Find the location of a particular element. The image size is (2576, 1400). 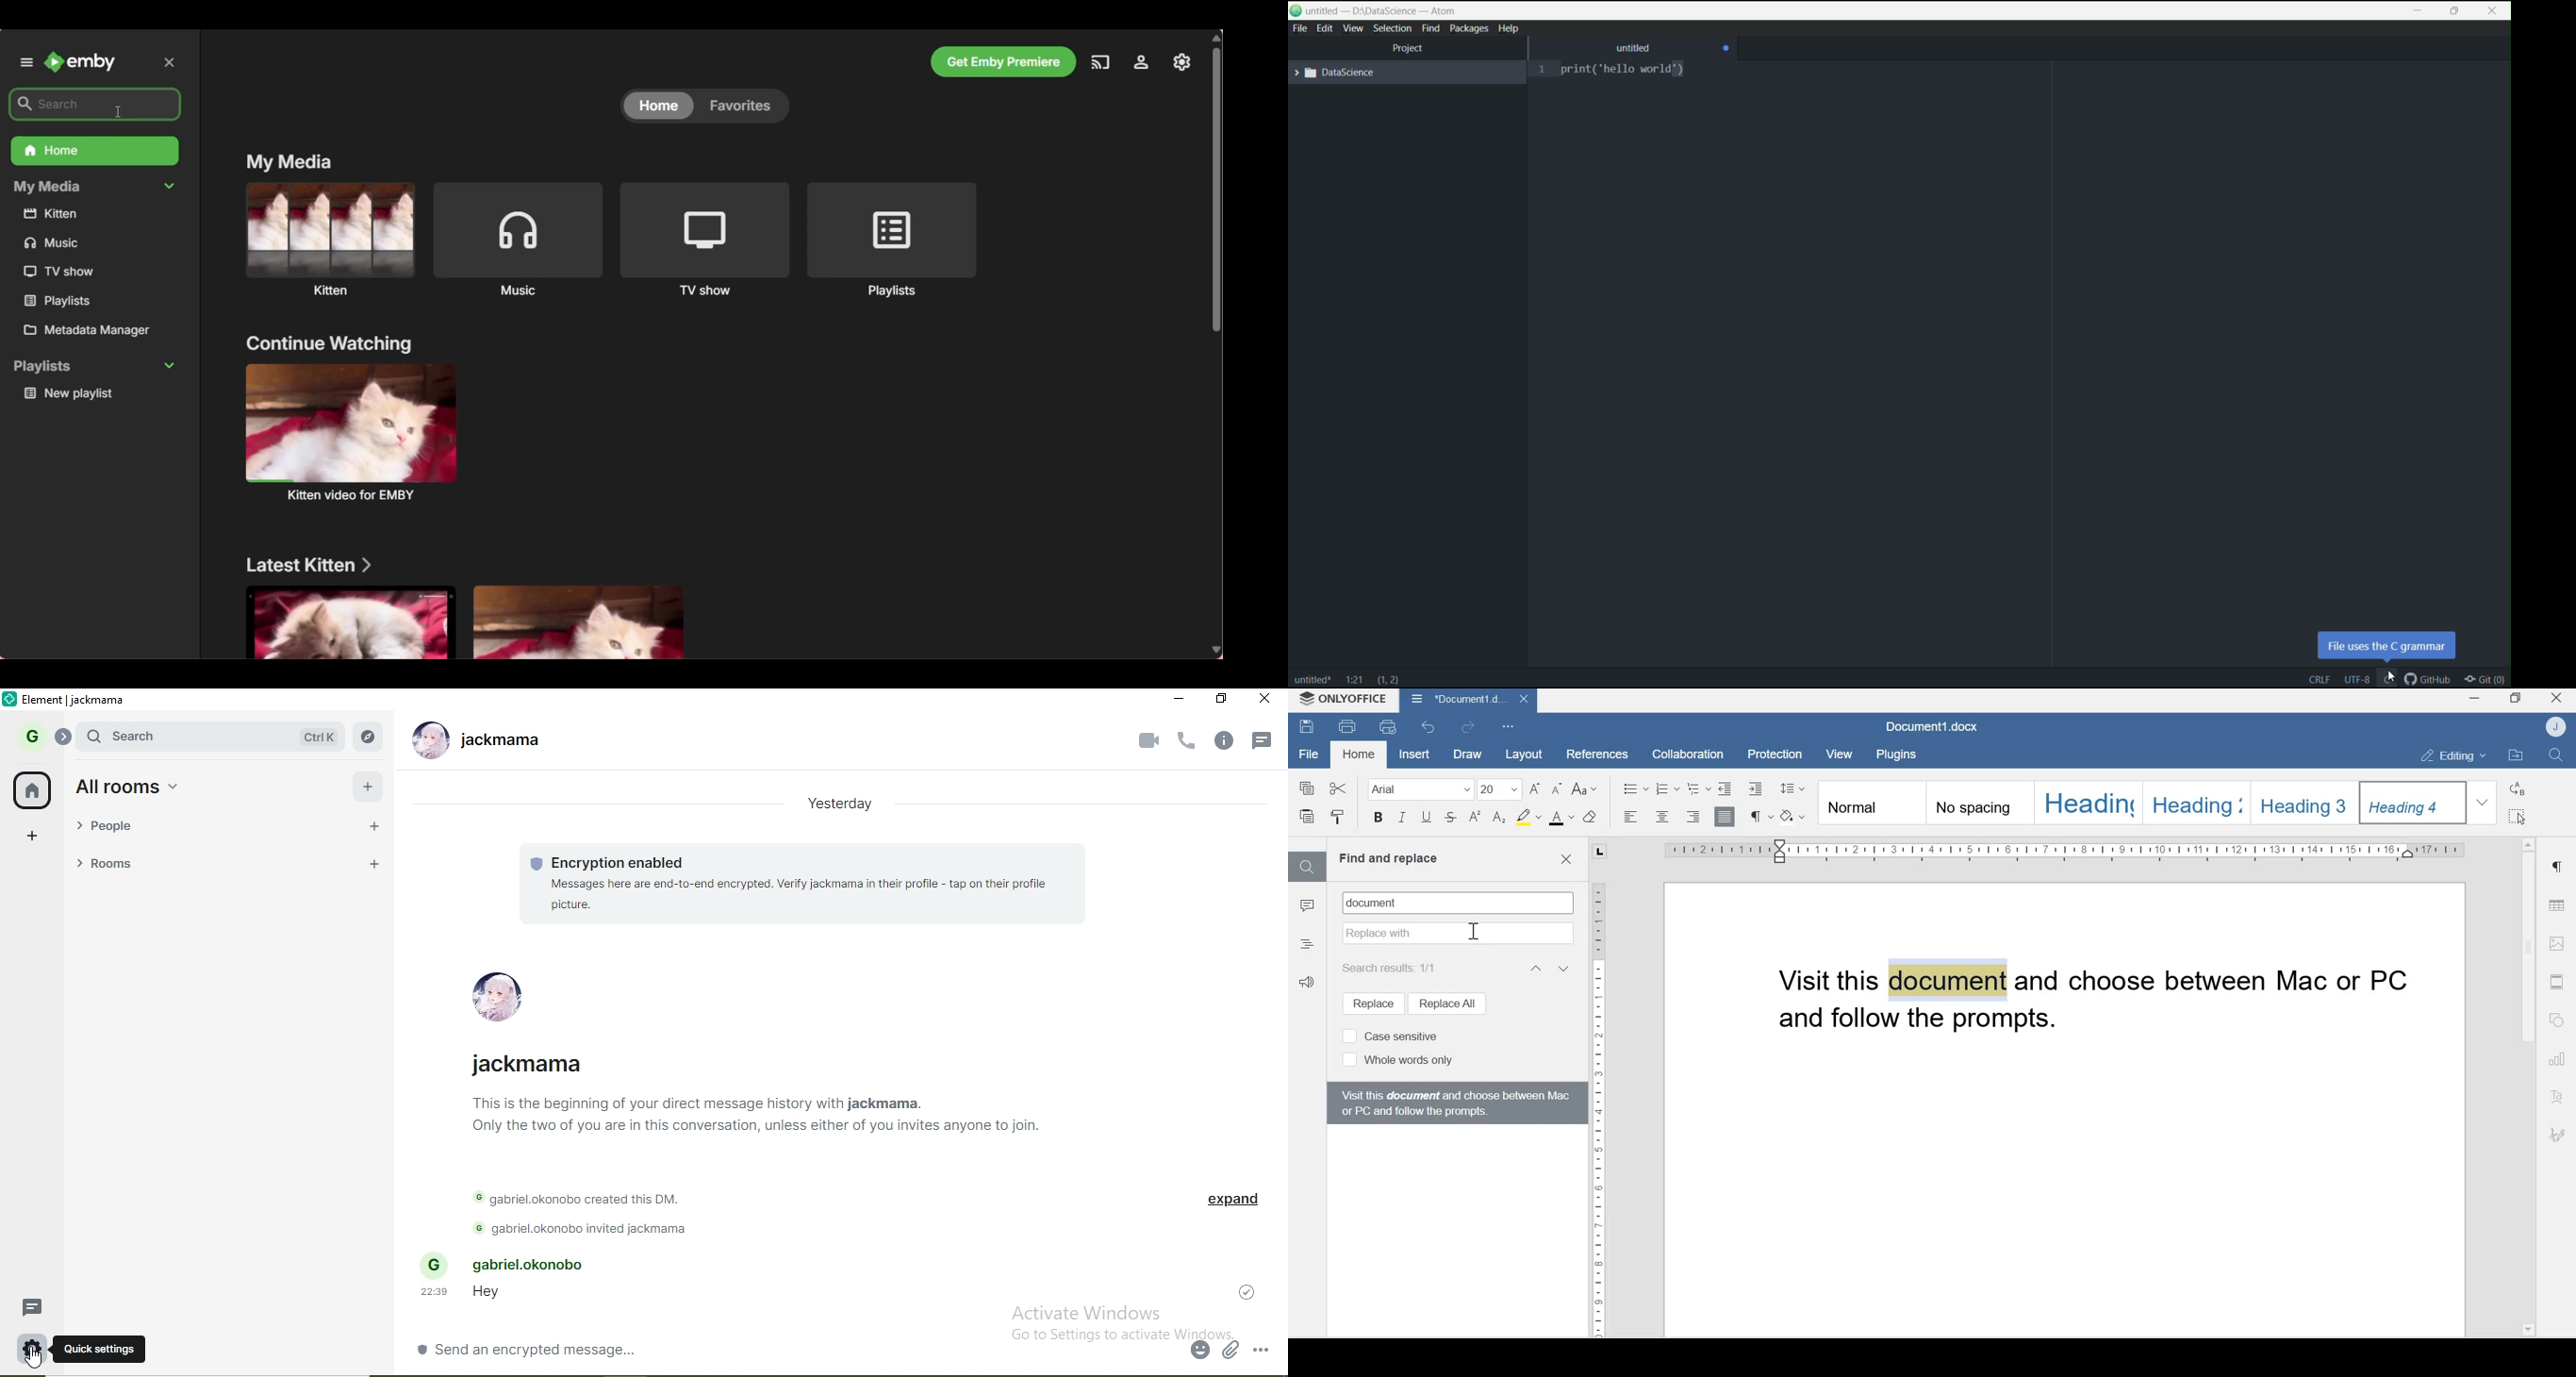

Table is located at coordinates (2557, 902).